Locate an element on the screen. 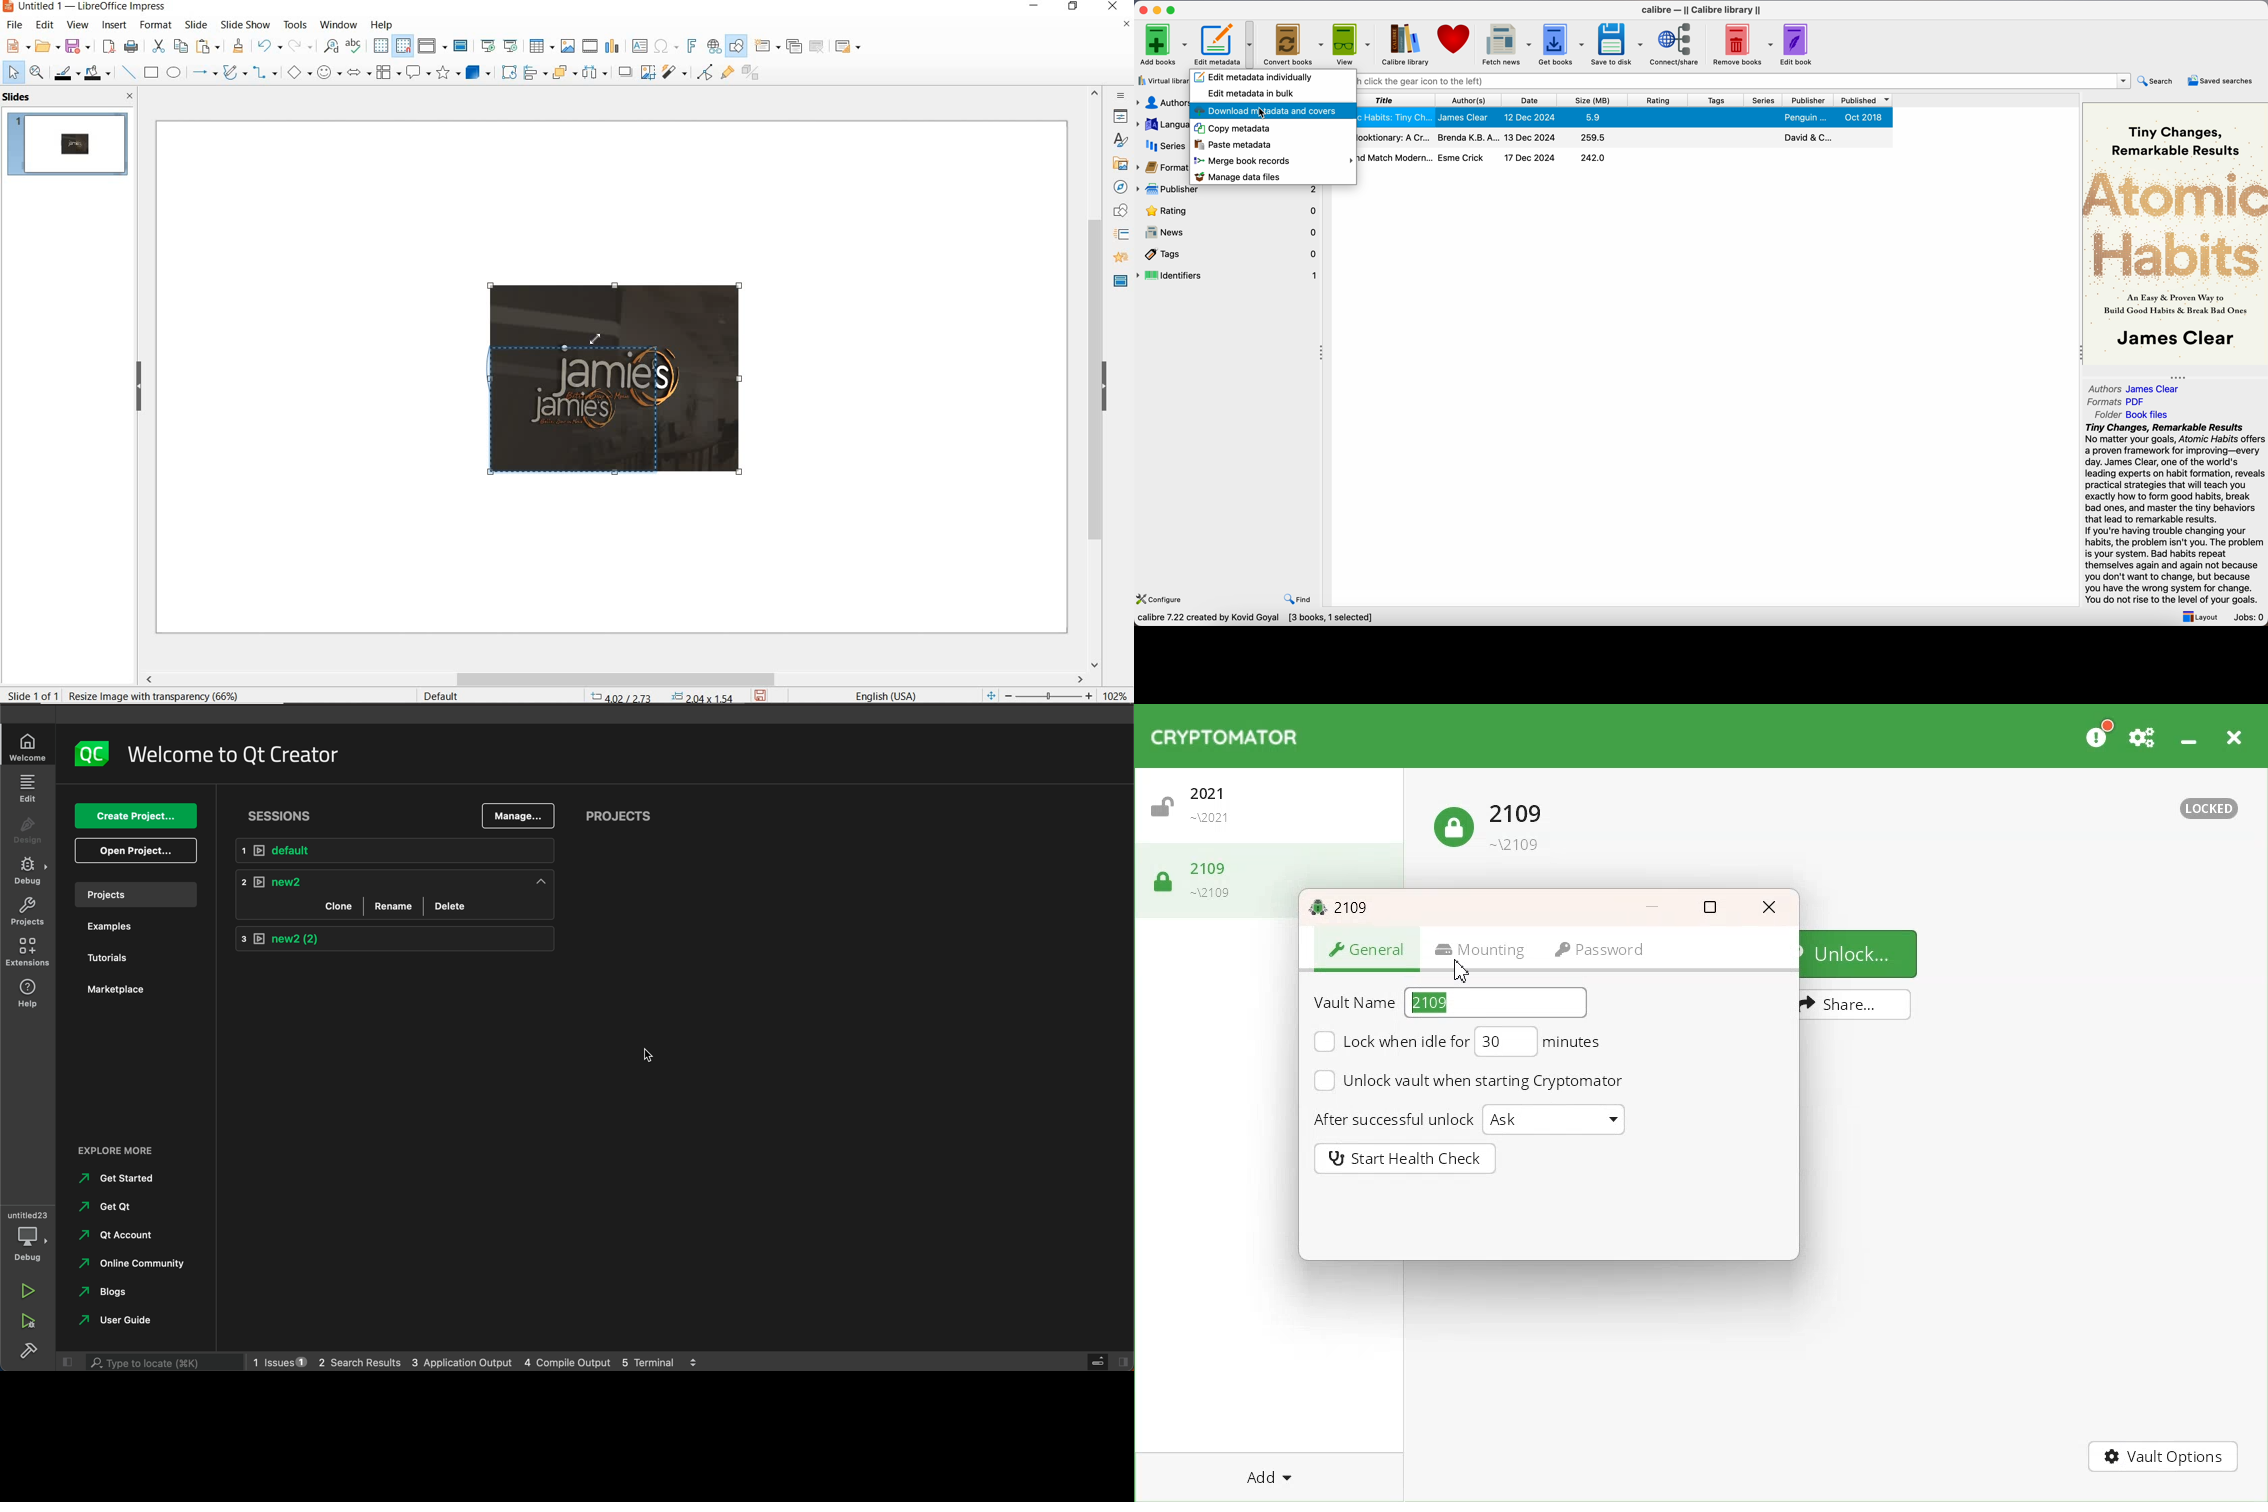  Lock when idle for min. is located at coordinates (1387, 1043).